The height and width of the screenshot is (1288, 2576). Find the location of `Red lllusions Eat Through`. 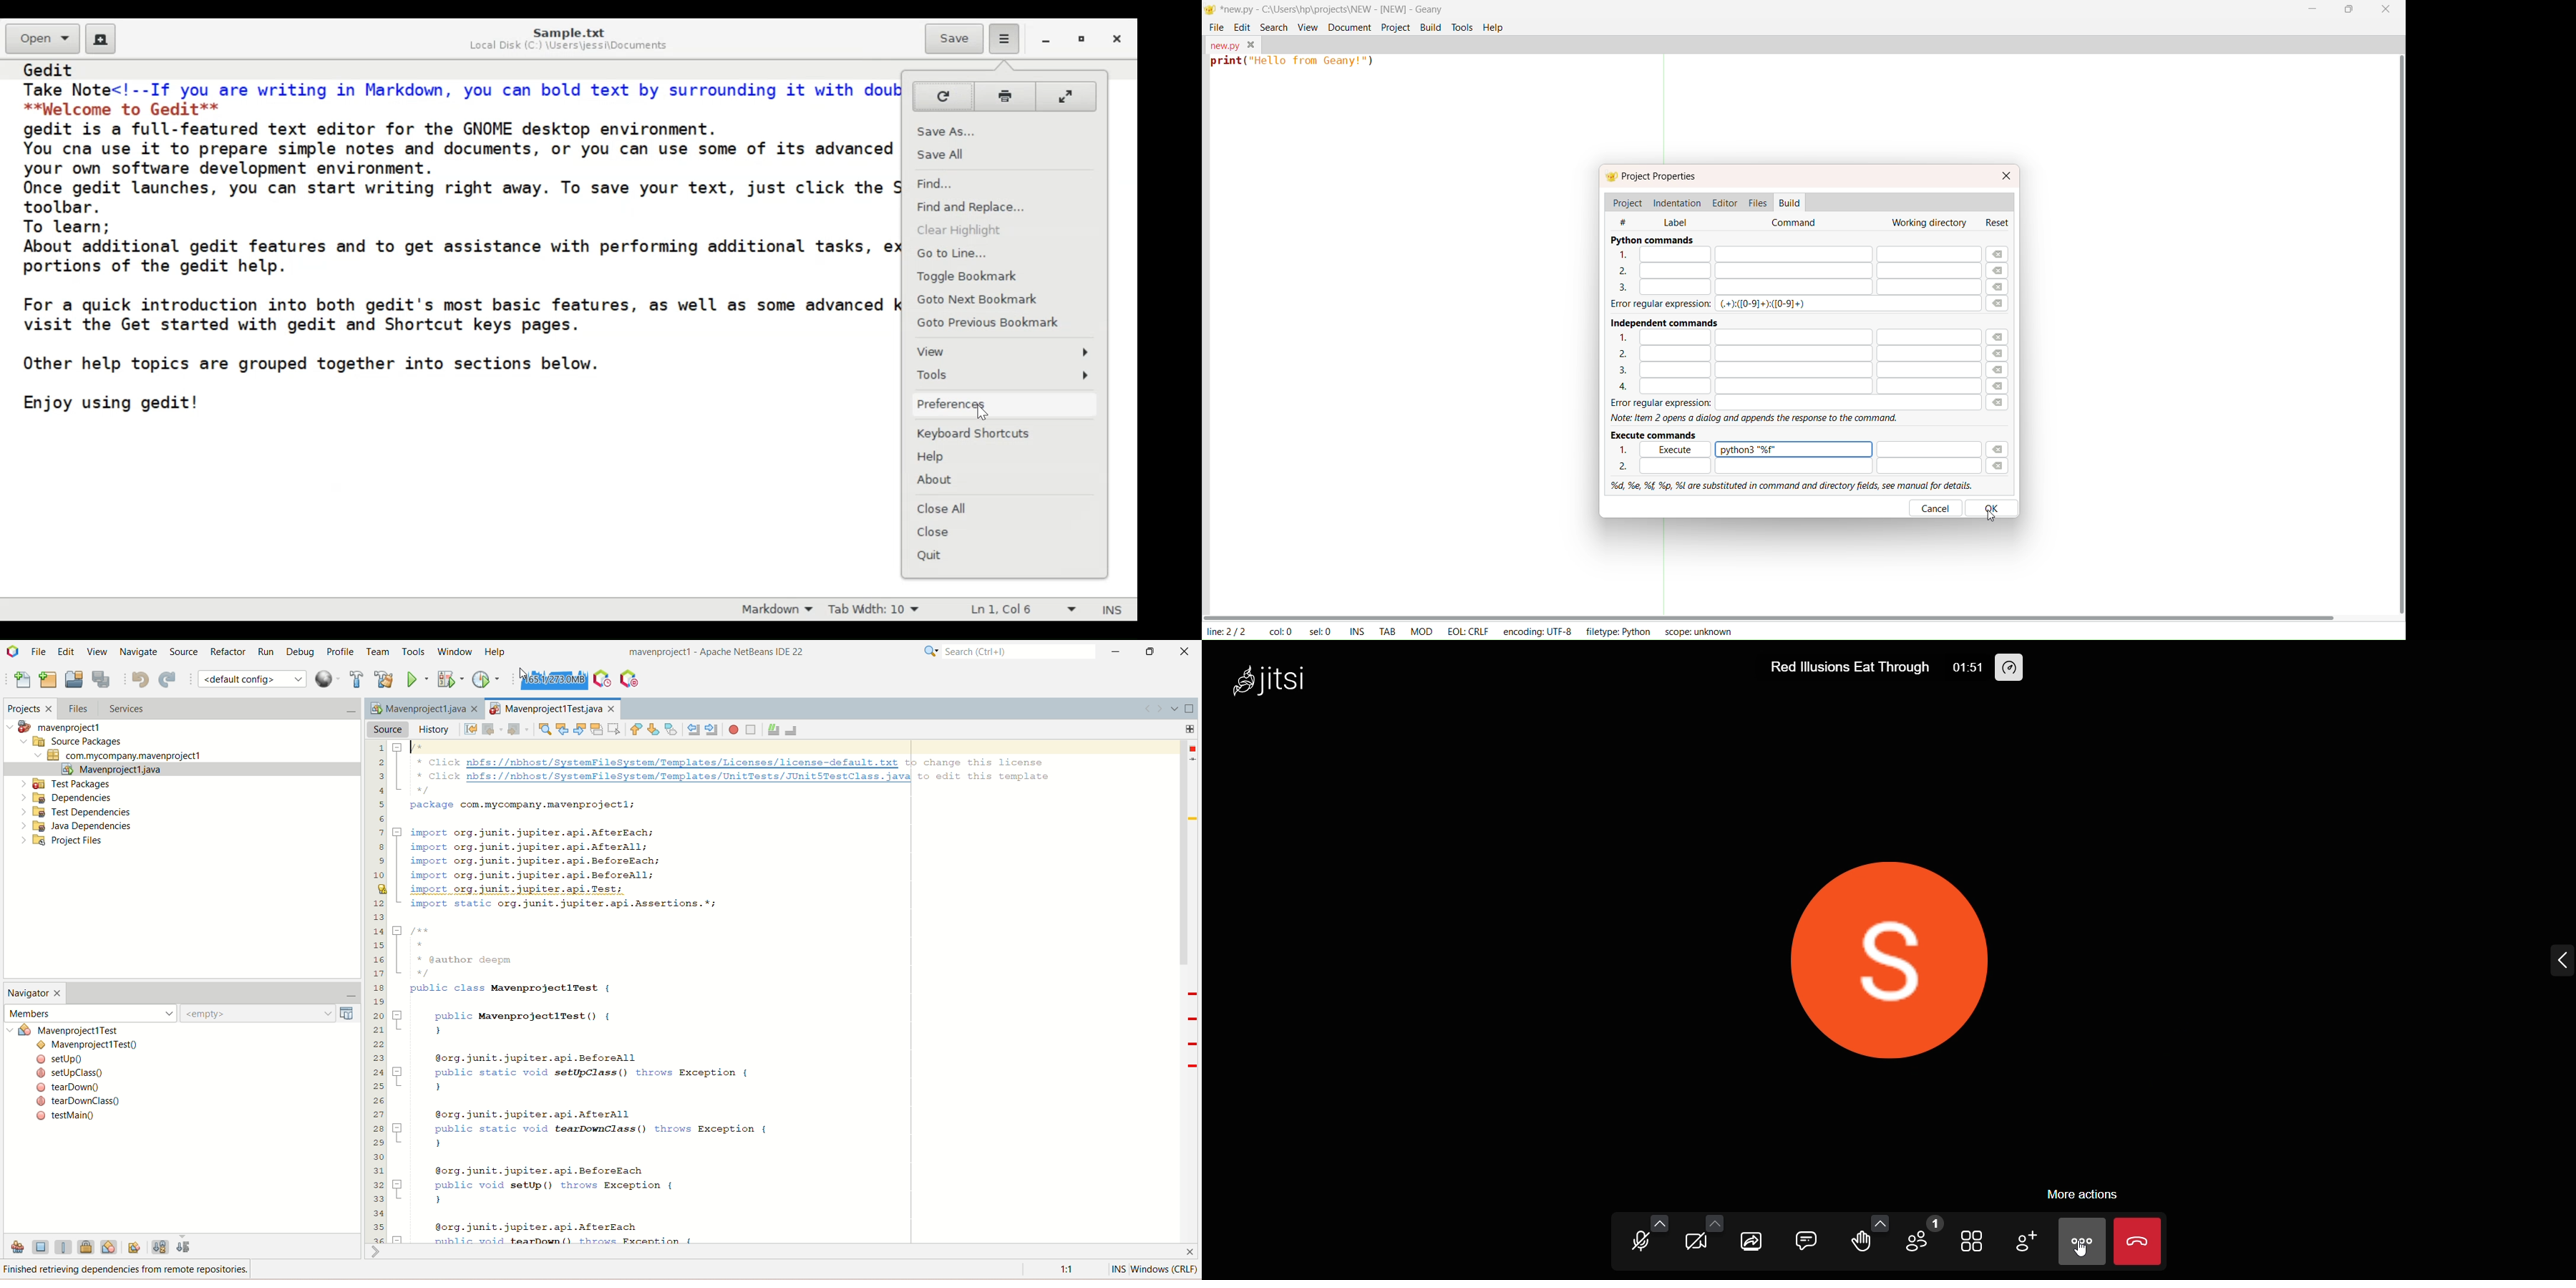

Red lllusions Eat Through is located at coordinates (1847, 667).